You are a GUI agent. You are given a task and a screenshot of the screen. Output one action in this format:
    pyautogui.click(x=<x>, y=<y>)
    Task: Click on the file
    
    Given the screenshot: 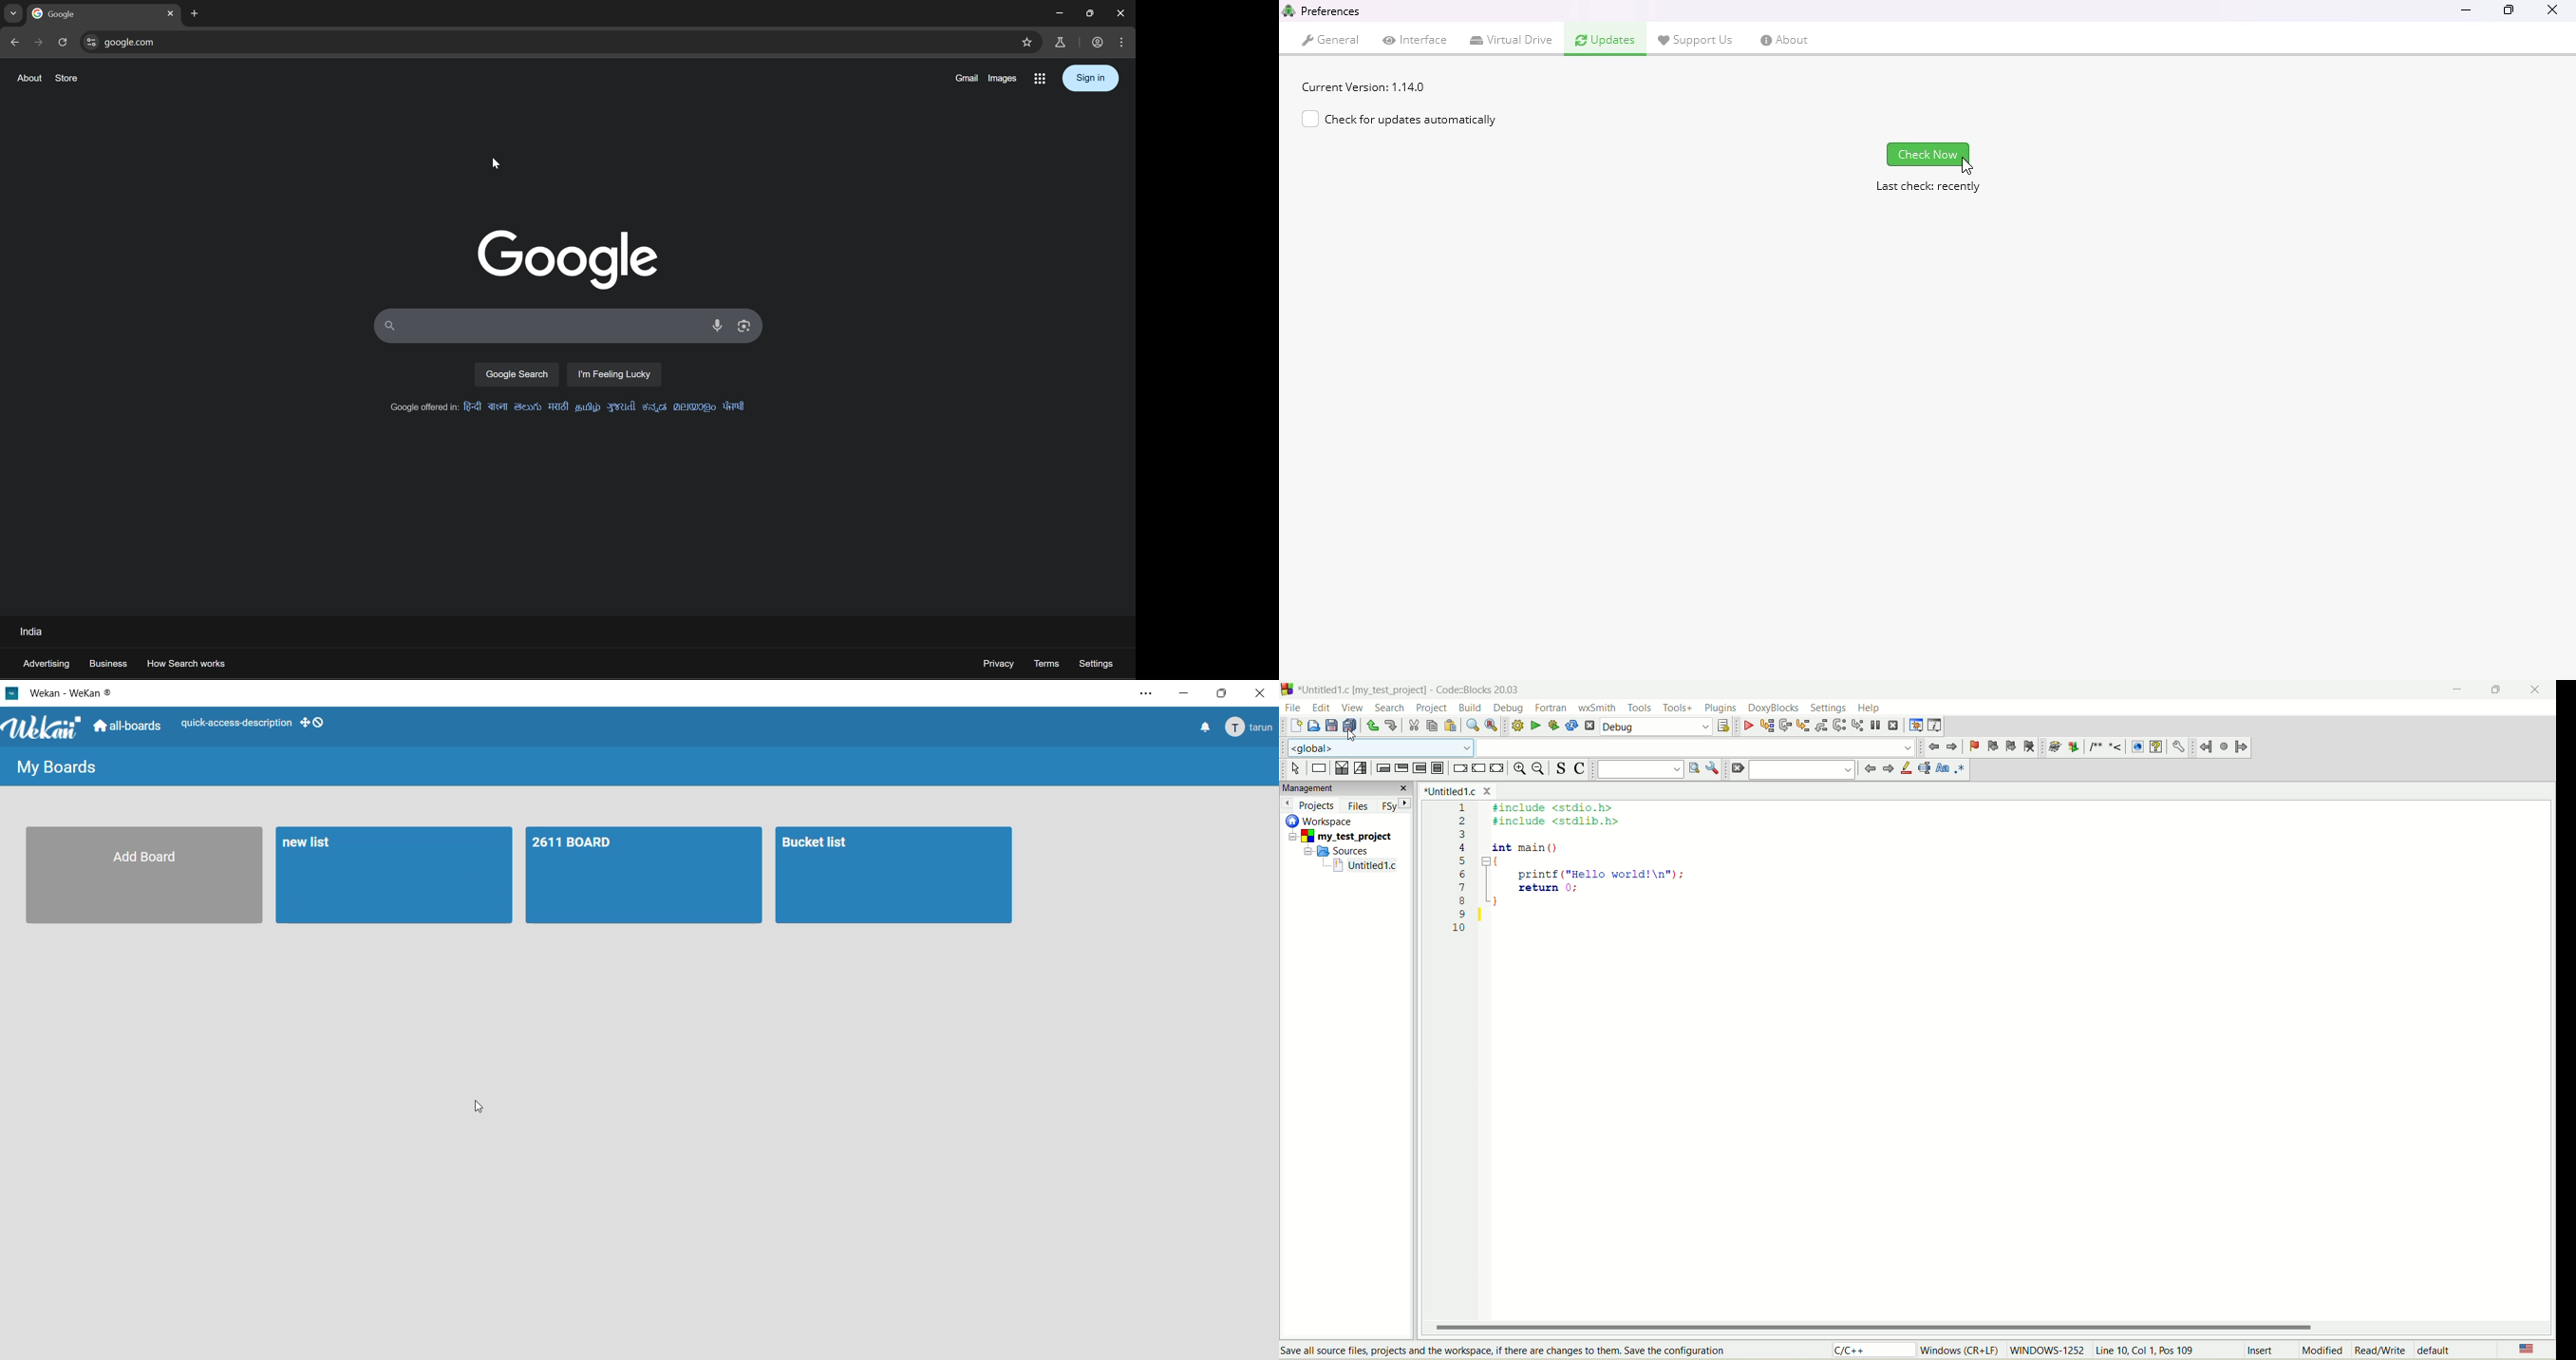 What is the action you would take?
    pyautogui.click(x=1293, y=707)
    